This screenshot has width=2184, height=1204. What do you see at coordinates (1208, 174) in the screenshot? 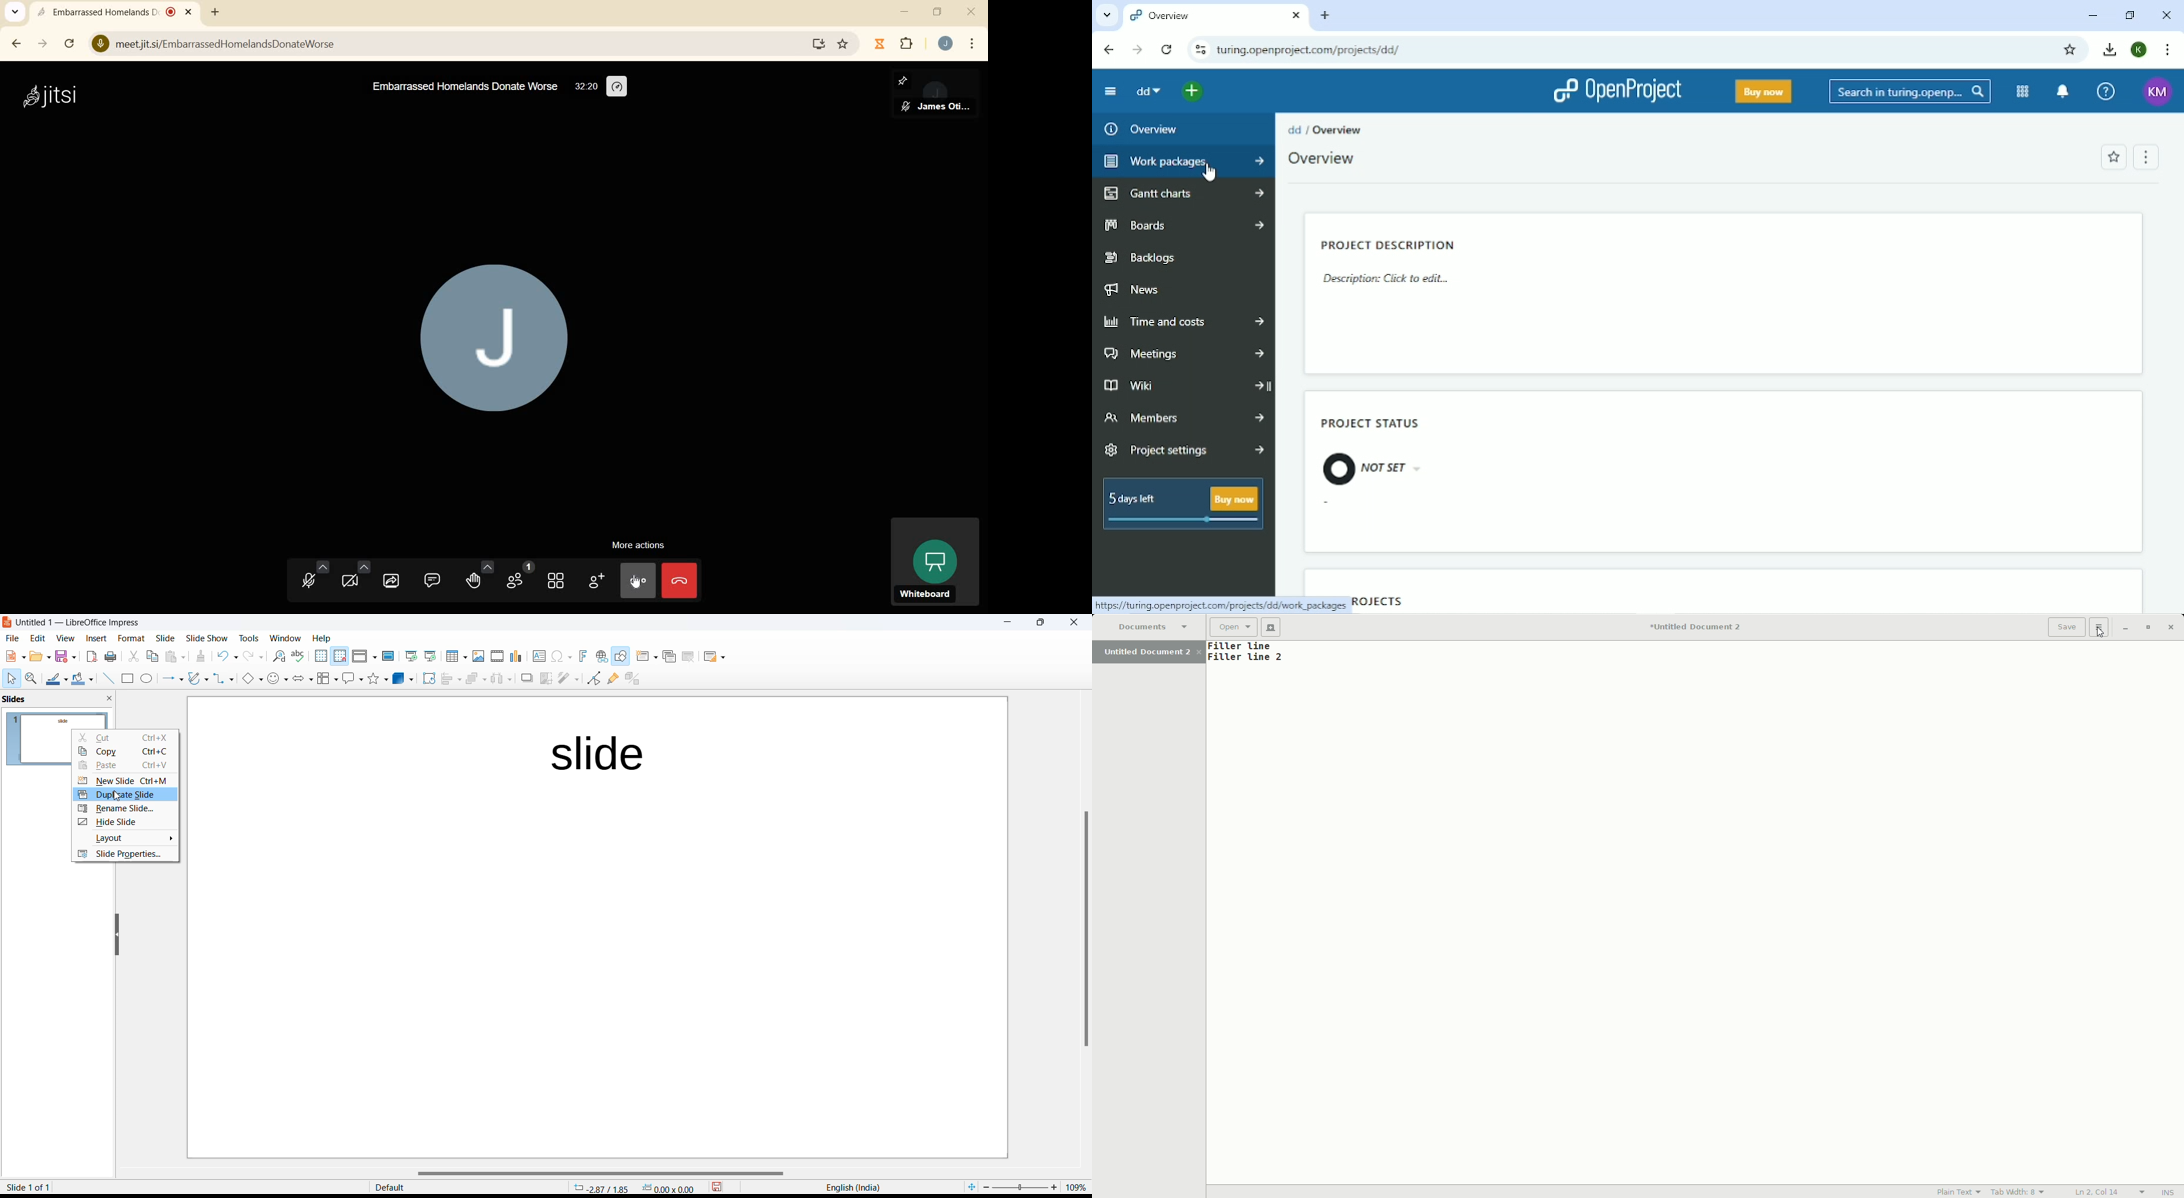
I see `cursor` at bounding box center [1208, 174].